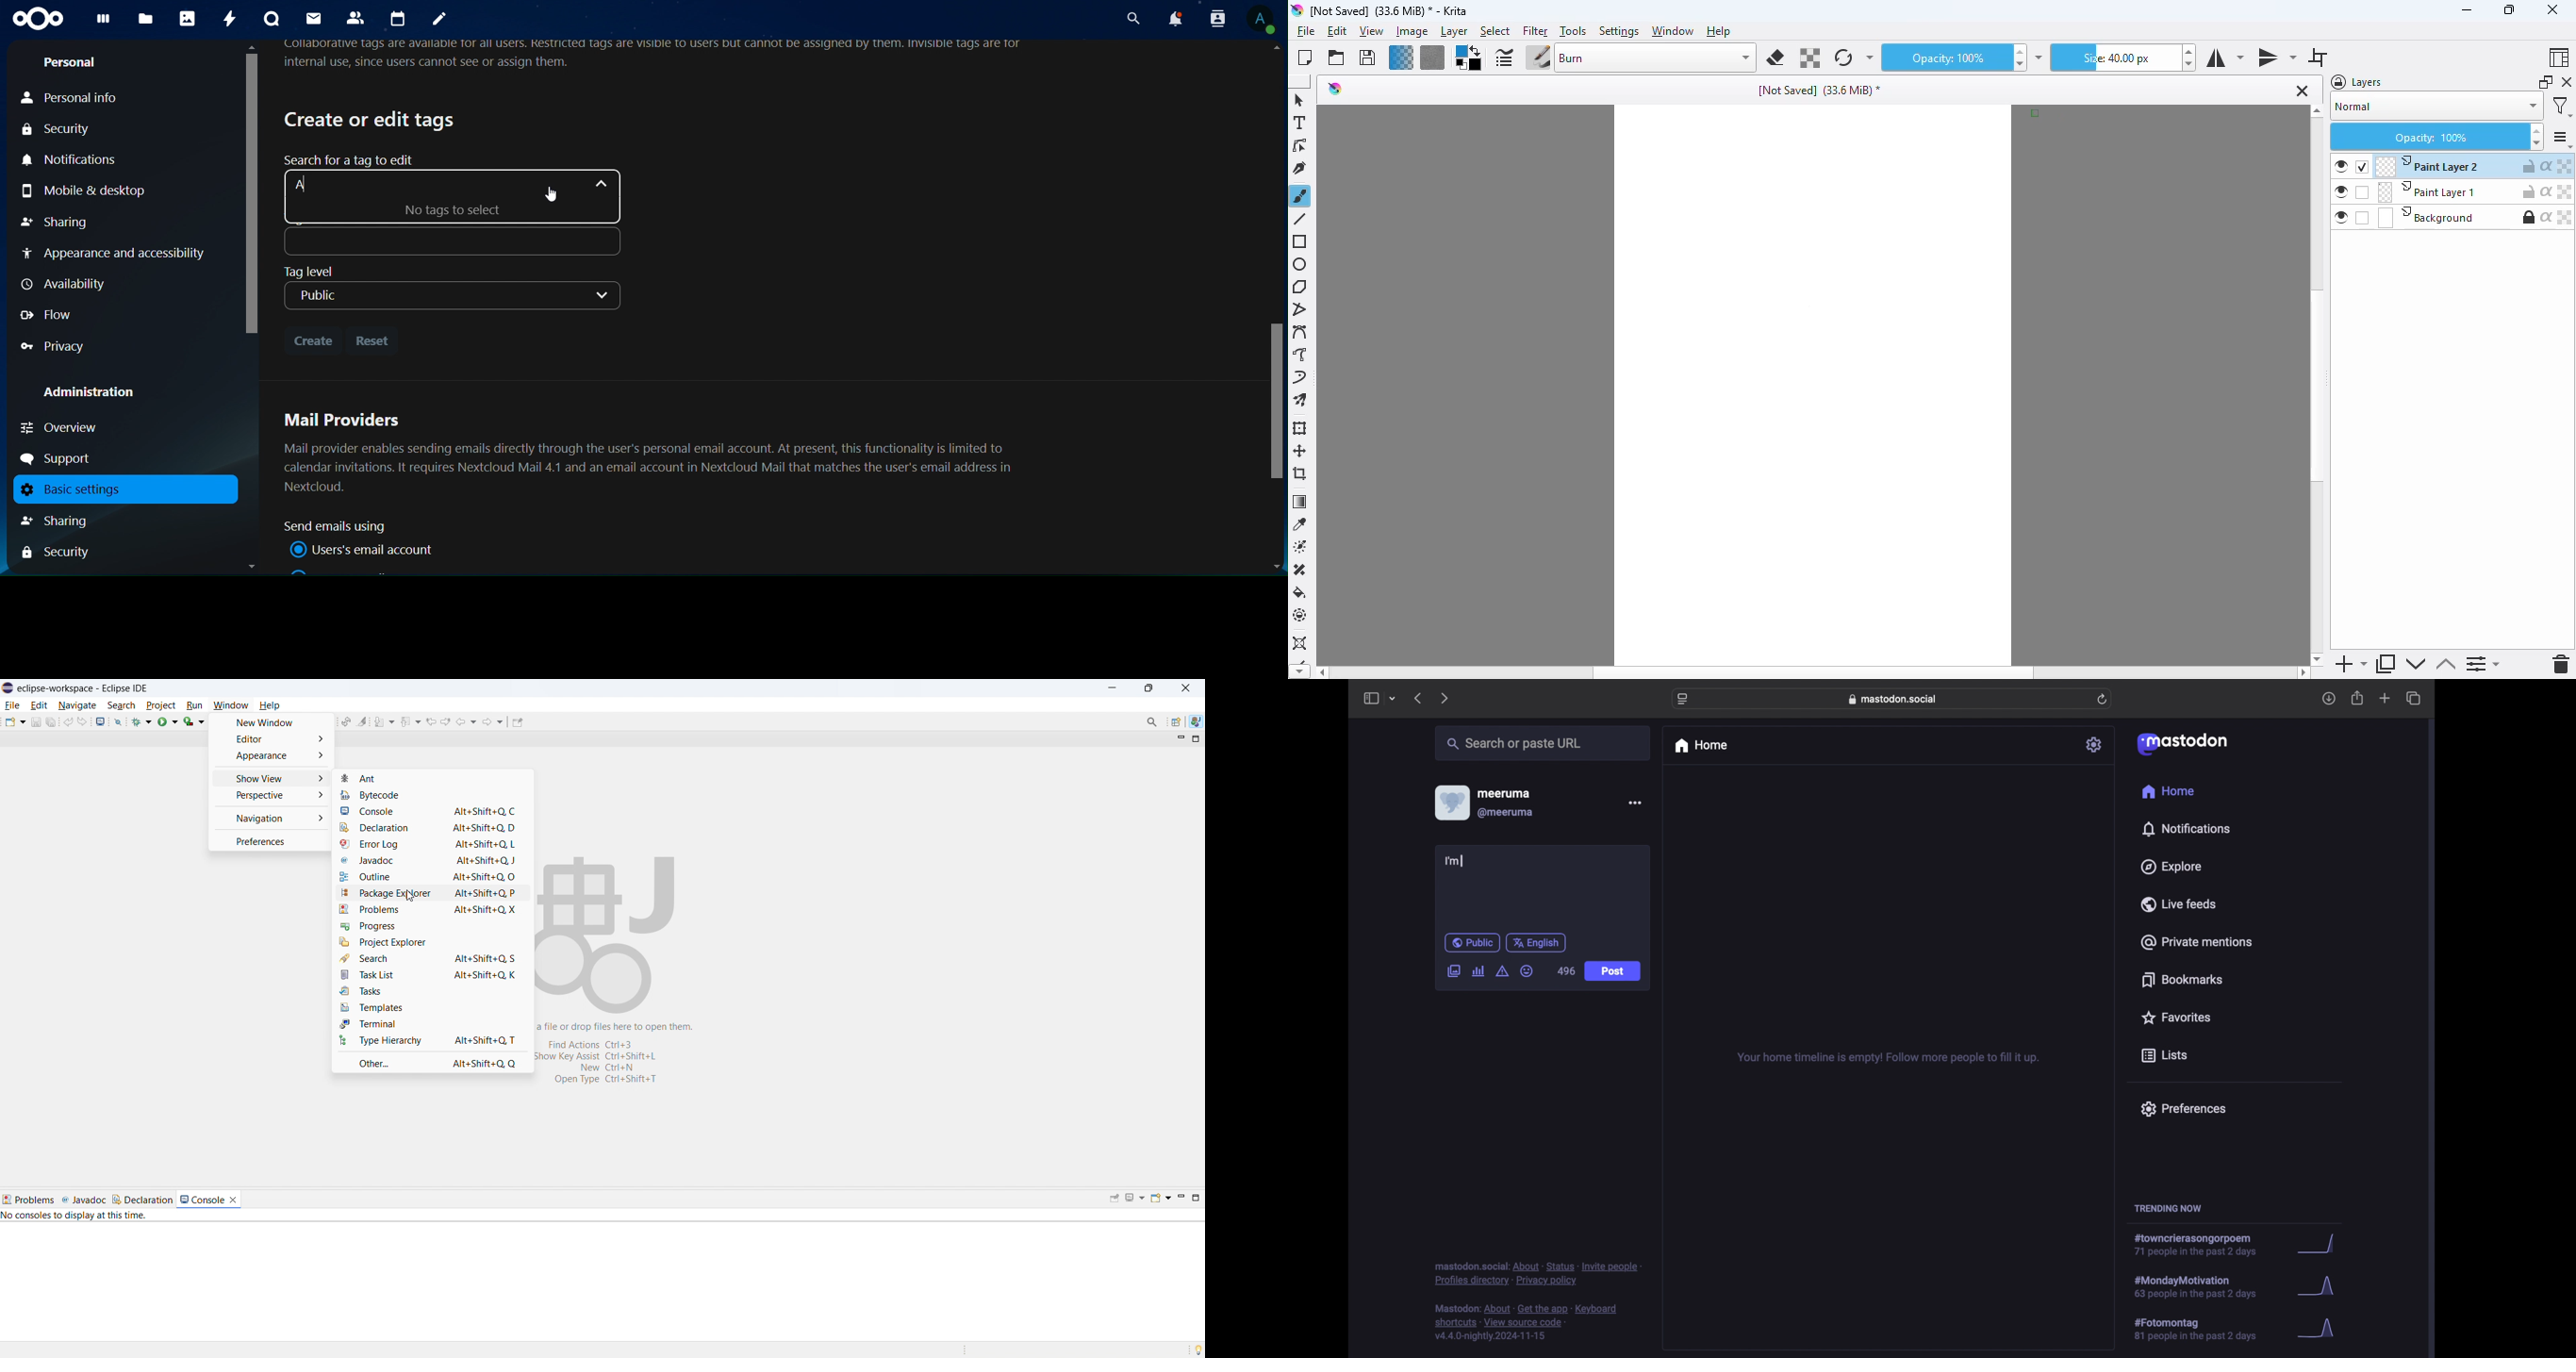  What do you see at coordinates (412, 896) in the screenshot?
I see `Cursor` at bounding box center [412, 896].